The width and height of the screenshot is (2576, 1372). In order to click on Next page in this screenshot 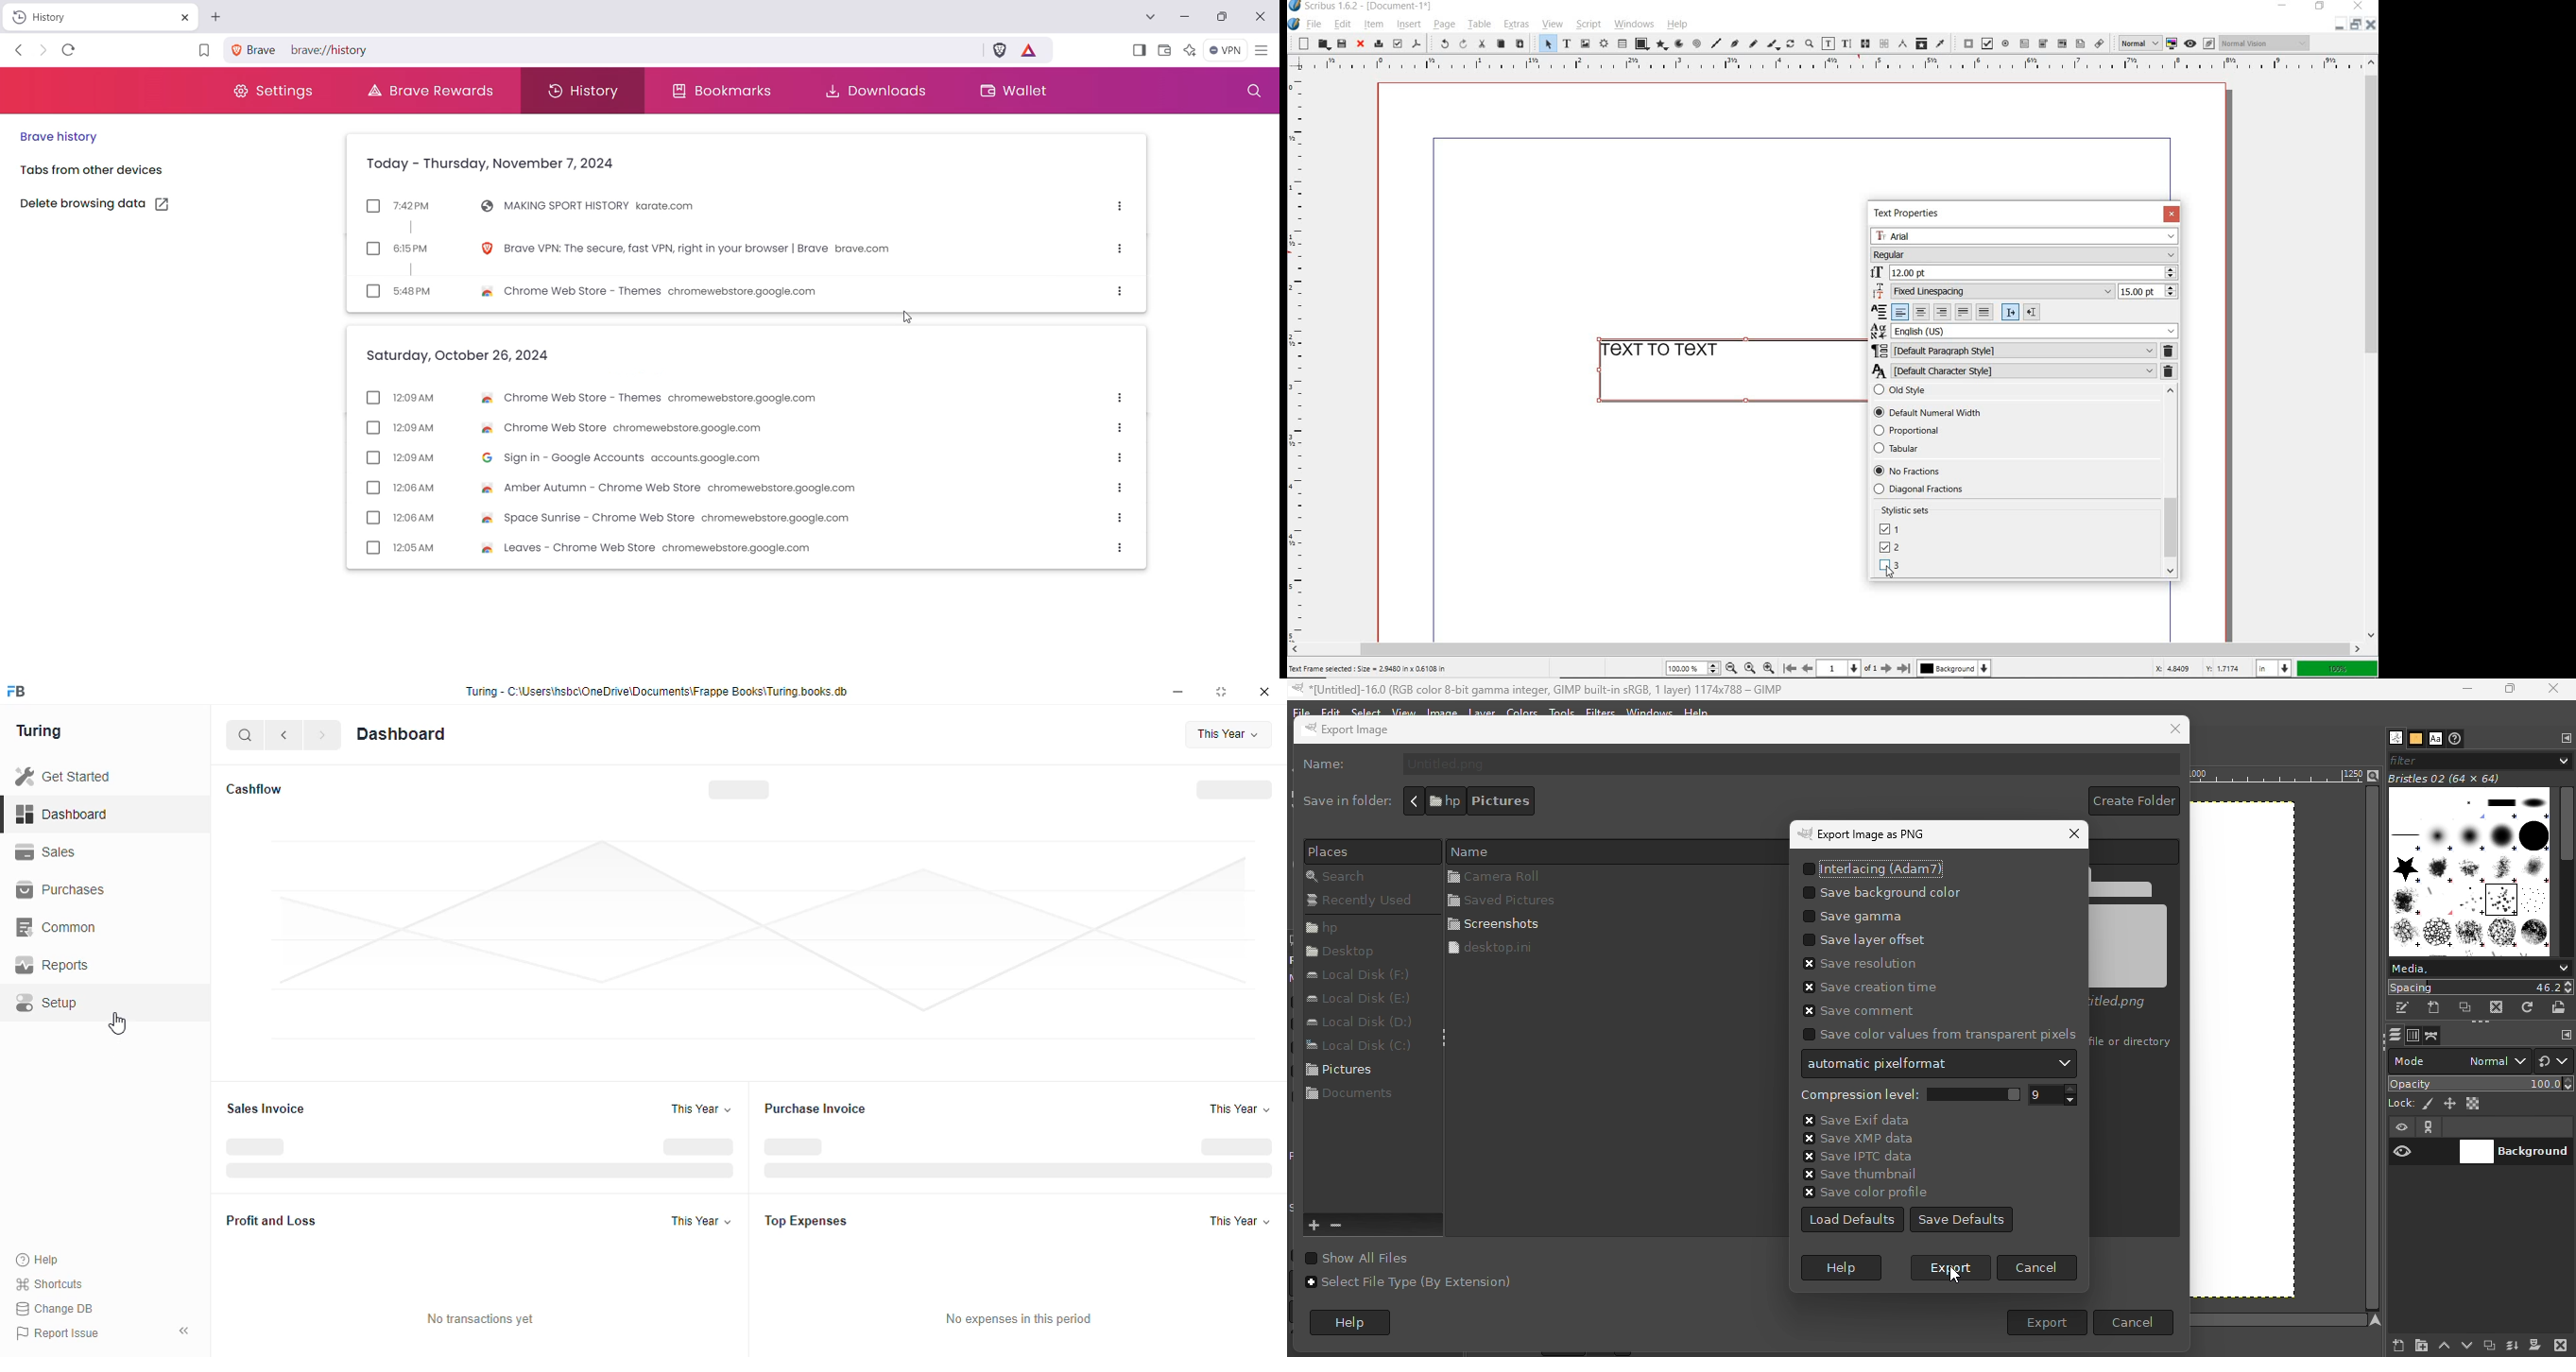, I will do `click(1886, 668)`.